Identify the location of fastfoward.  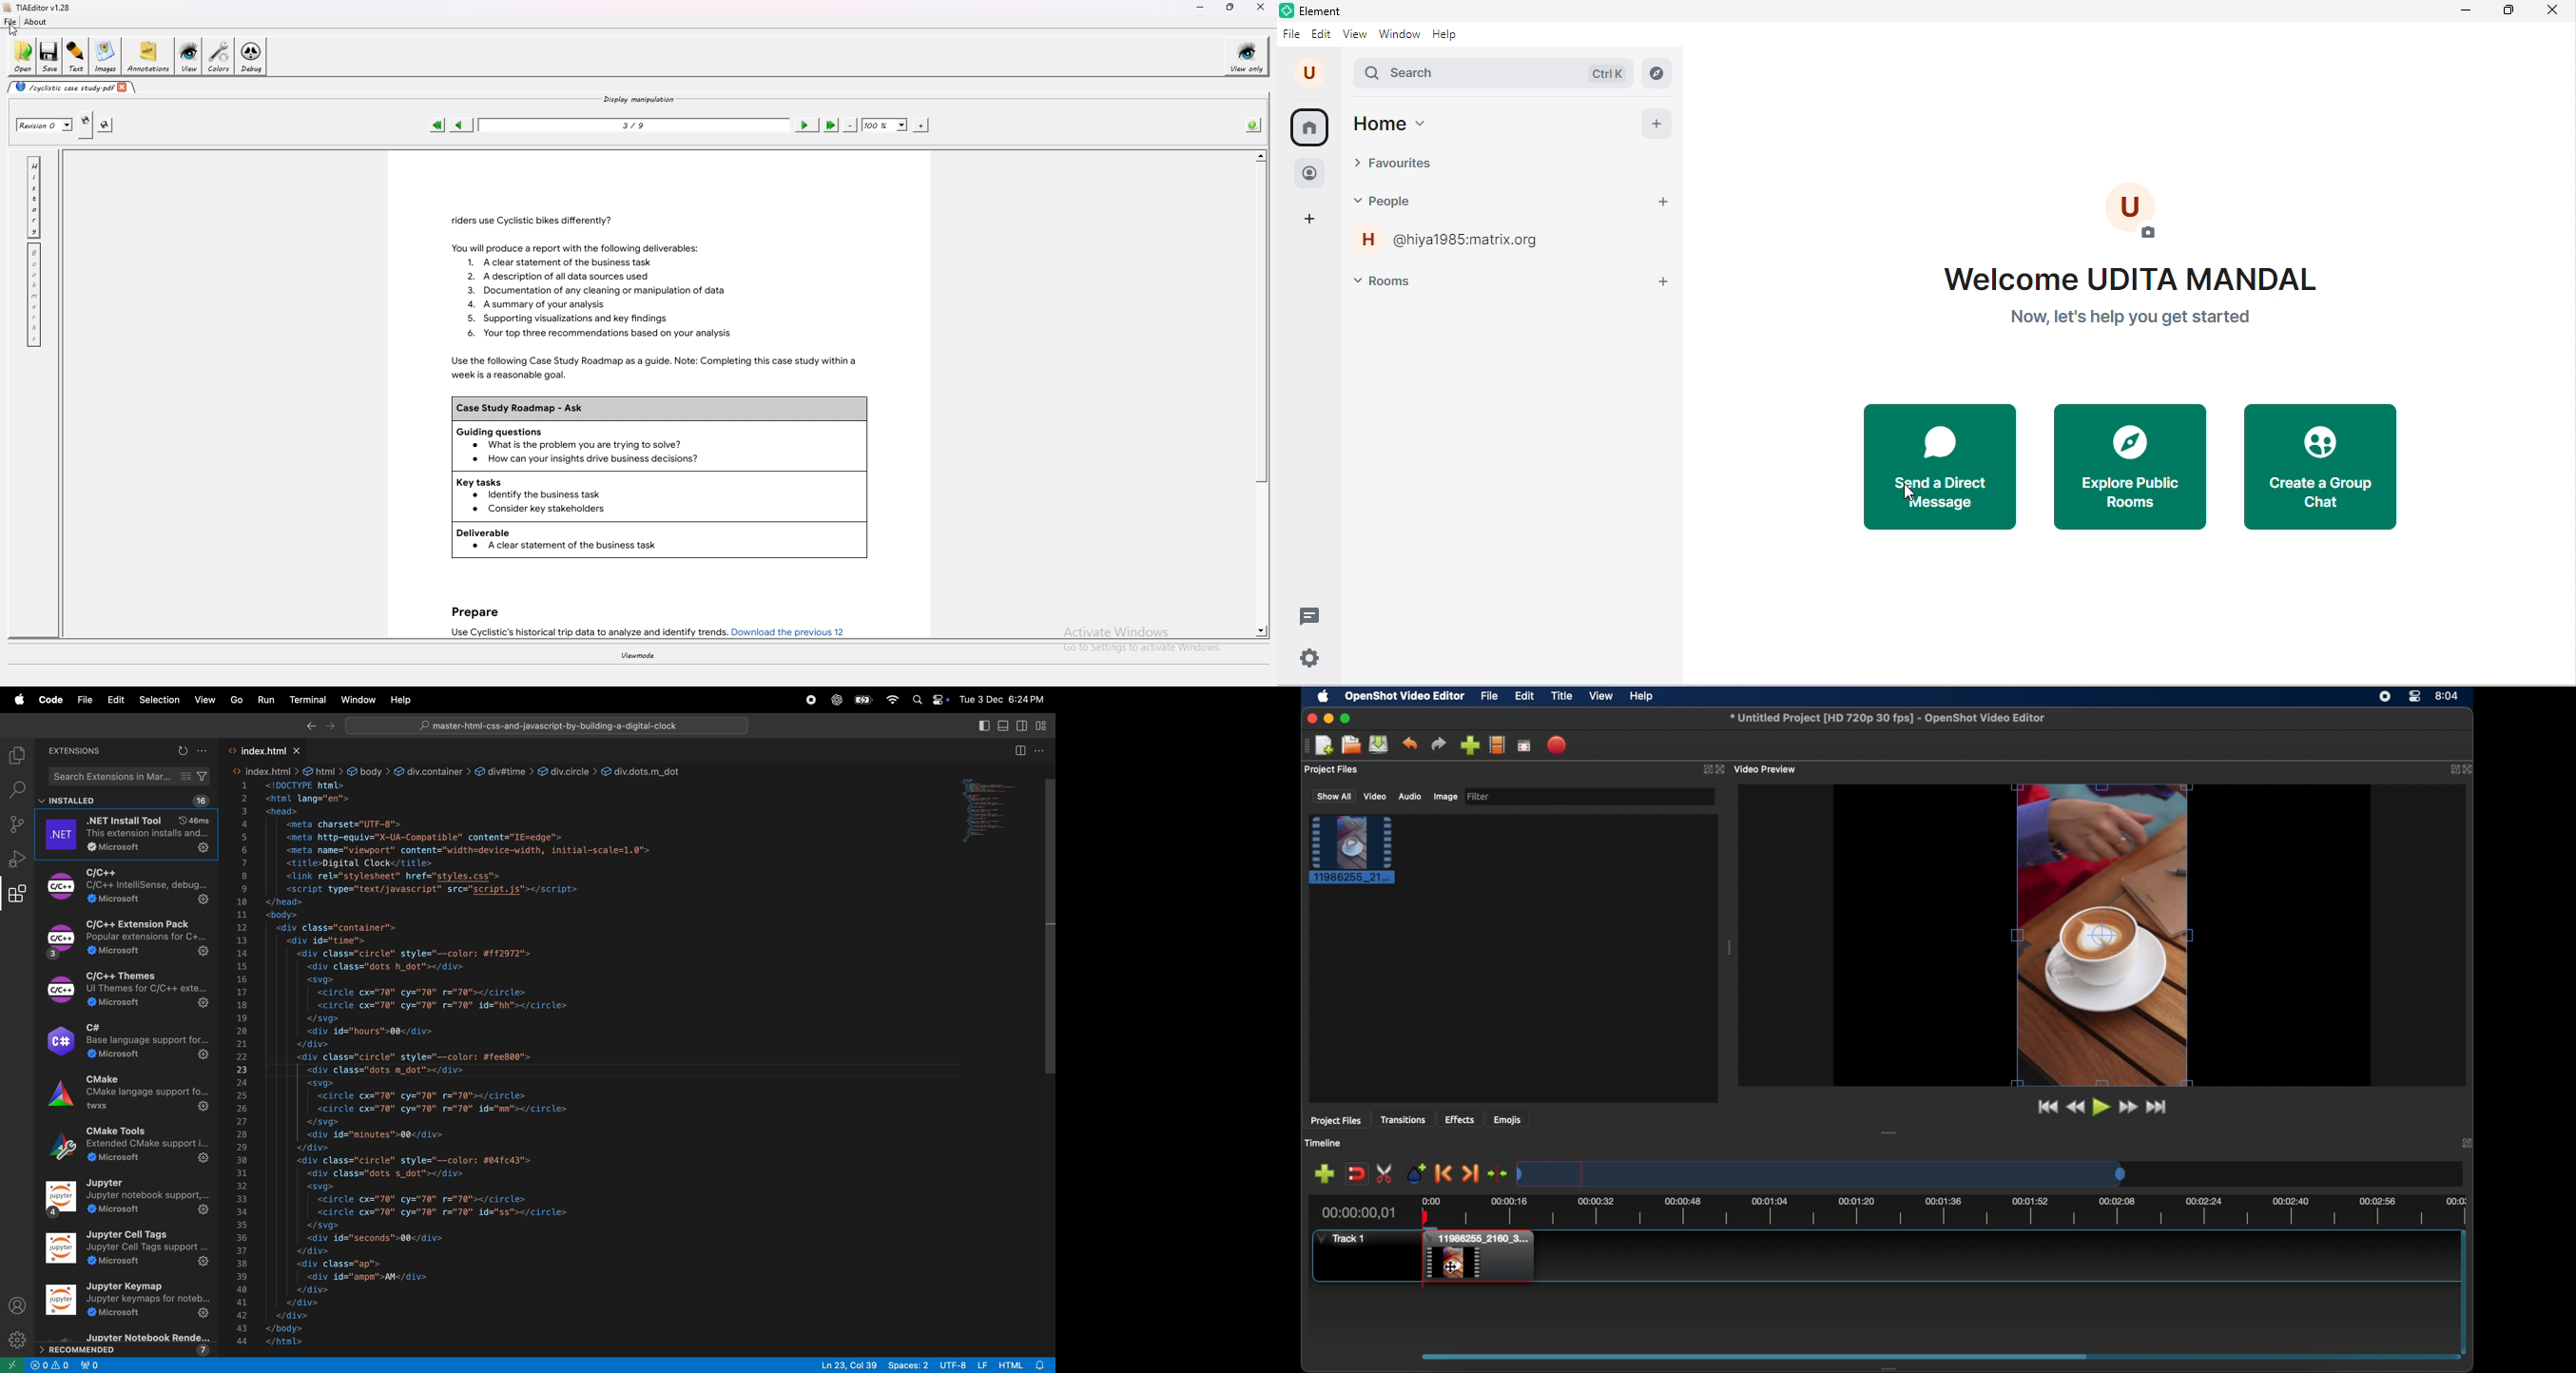
(2130, 1107).